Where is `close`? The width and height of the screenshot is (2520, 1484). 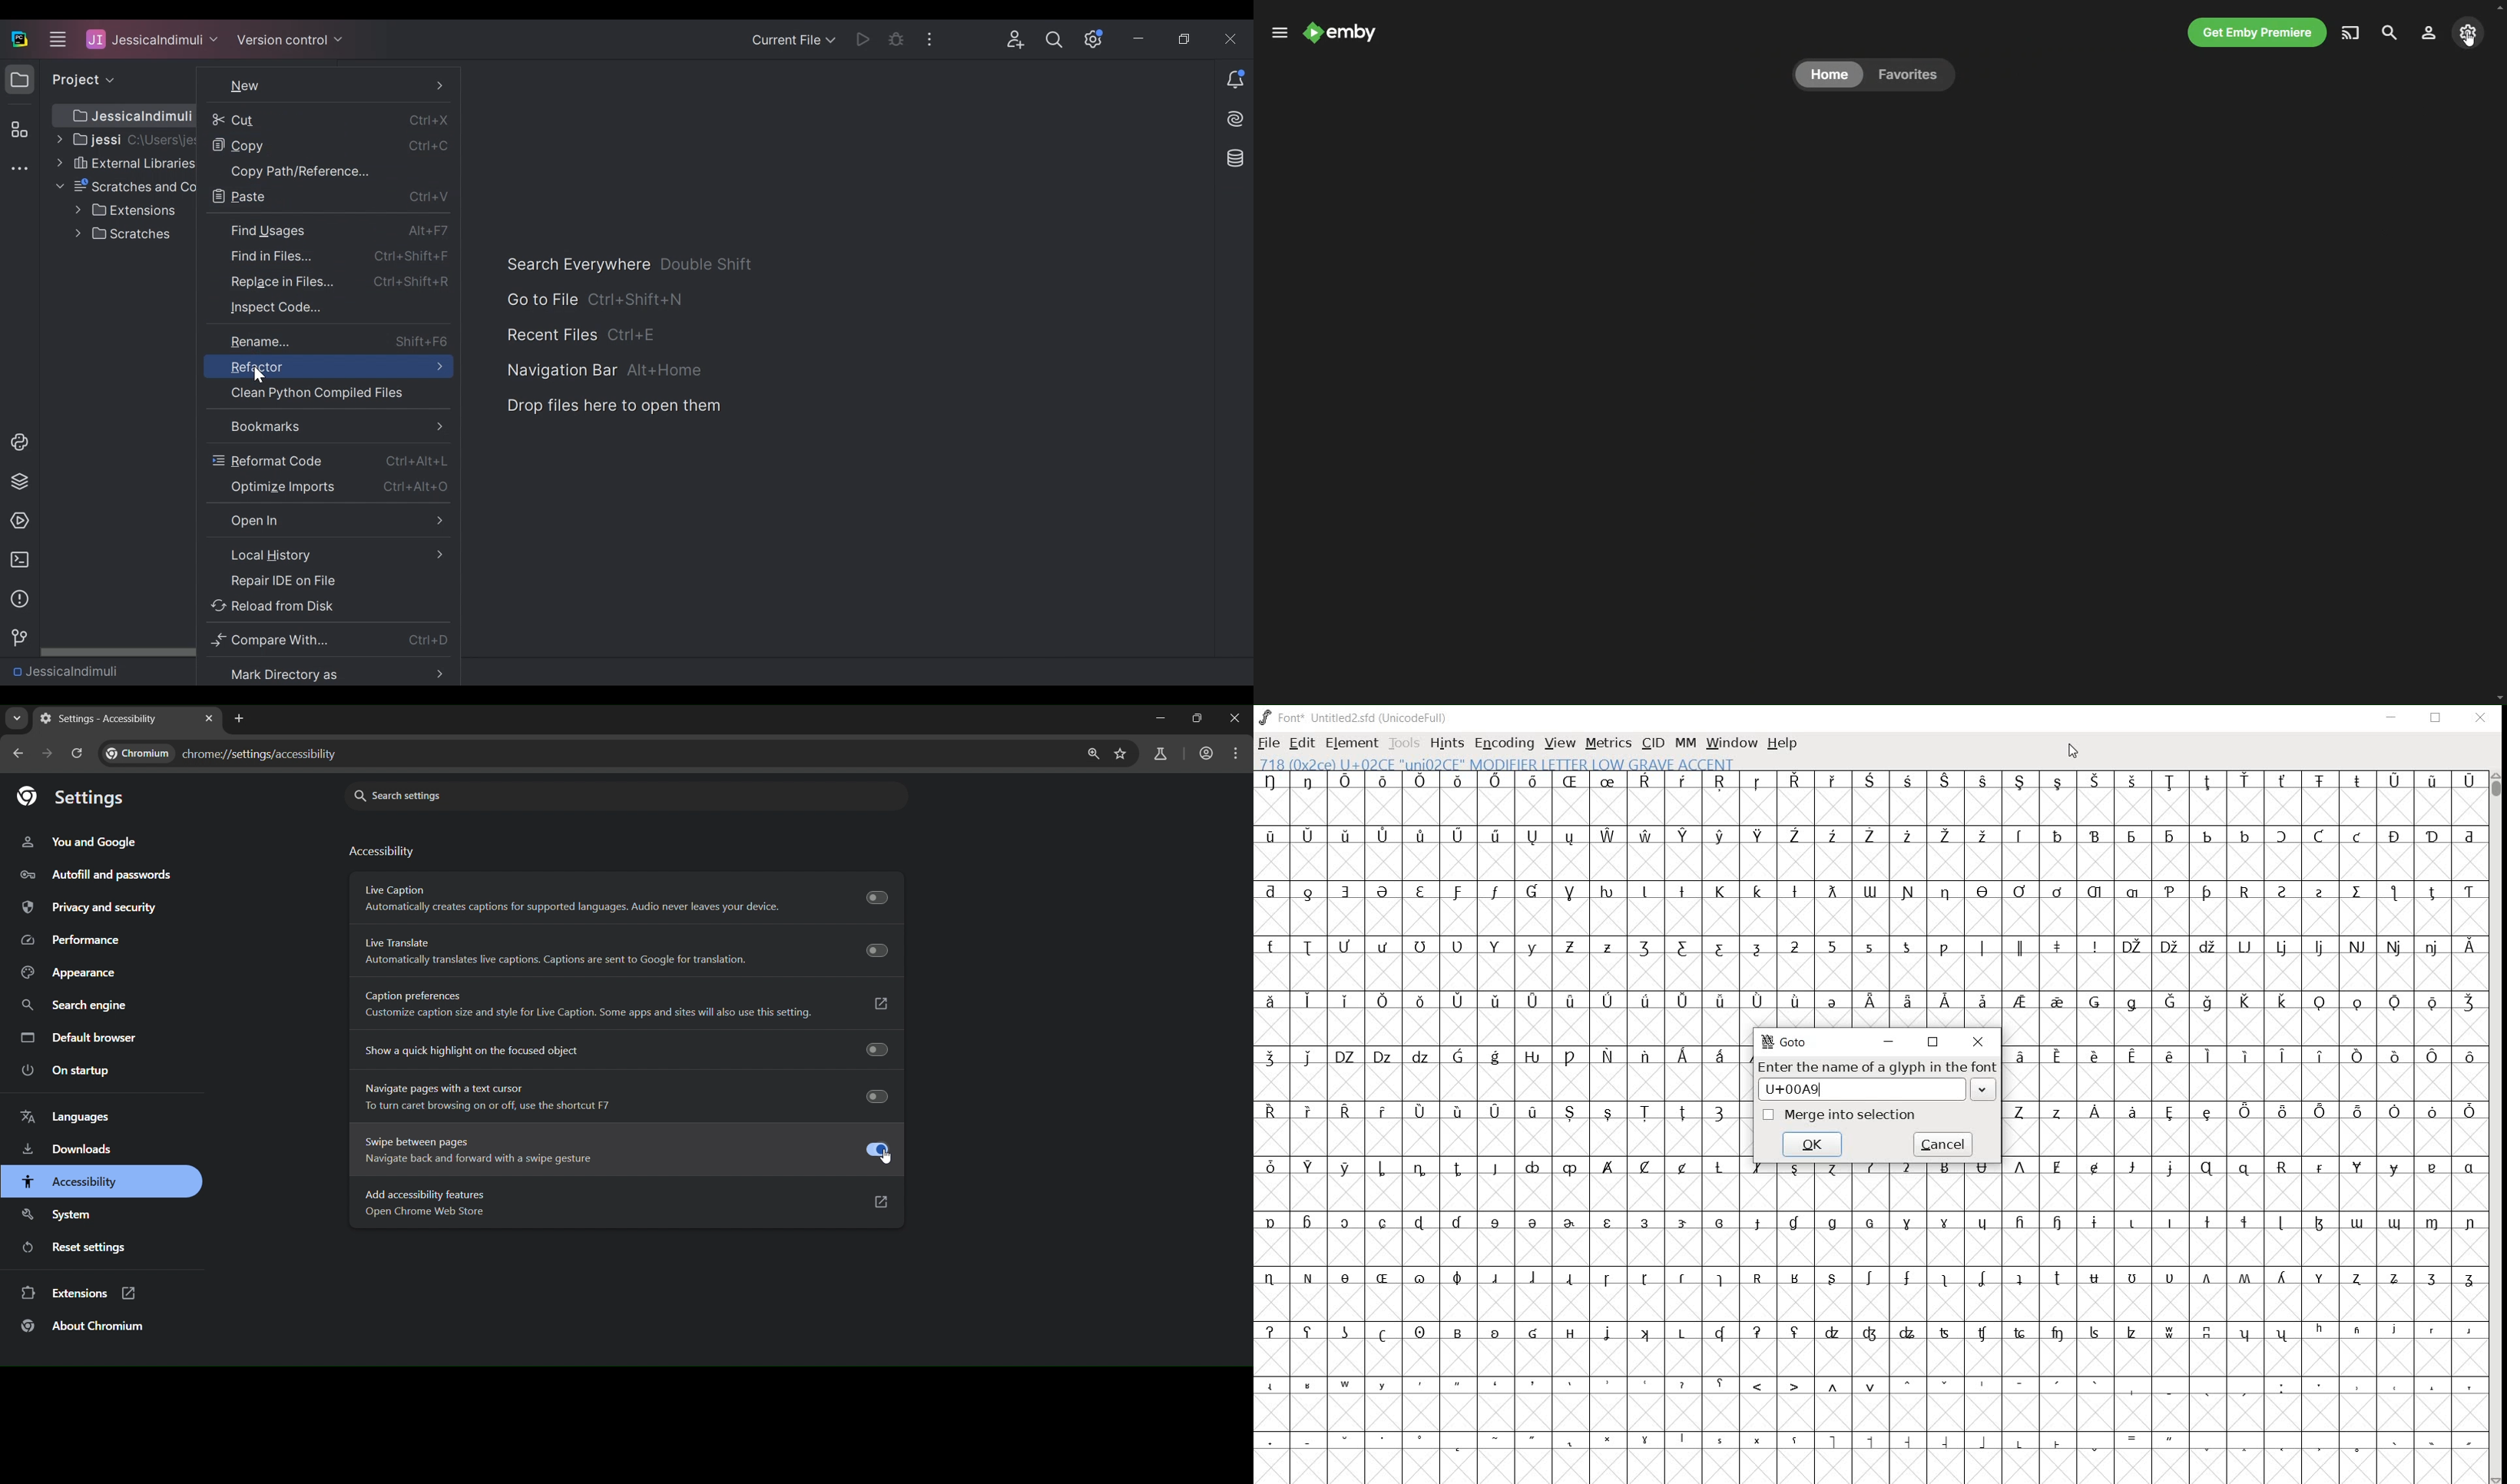 close is located at coordinates (2071, 752).